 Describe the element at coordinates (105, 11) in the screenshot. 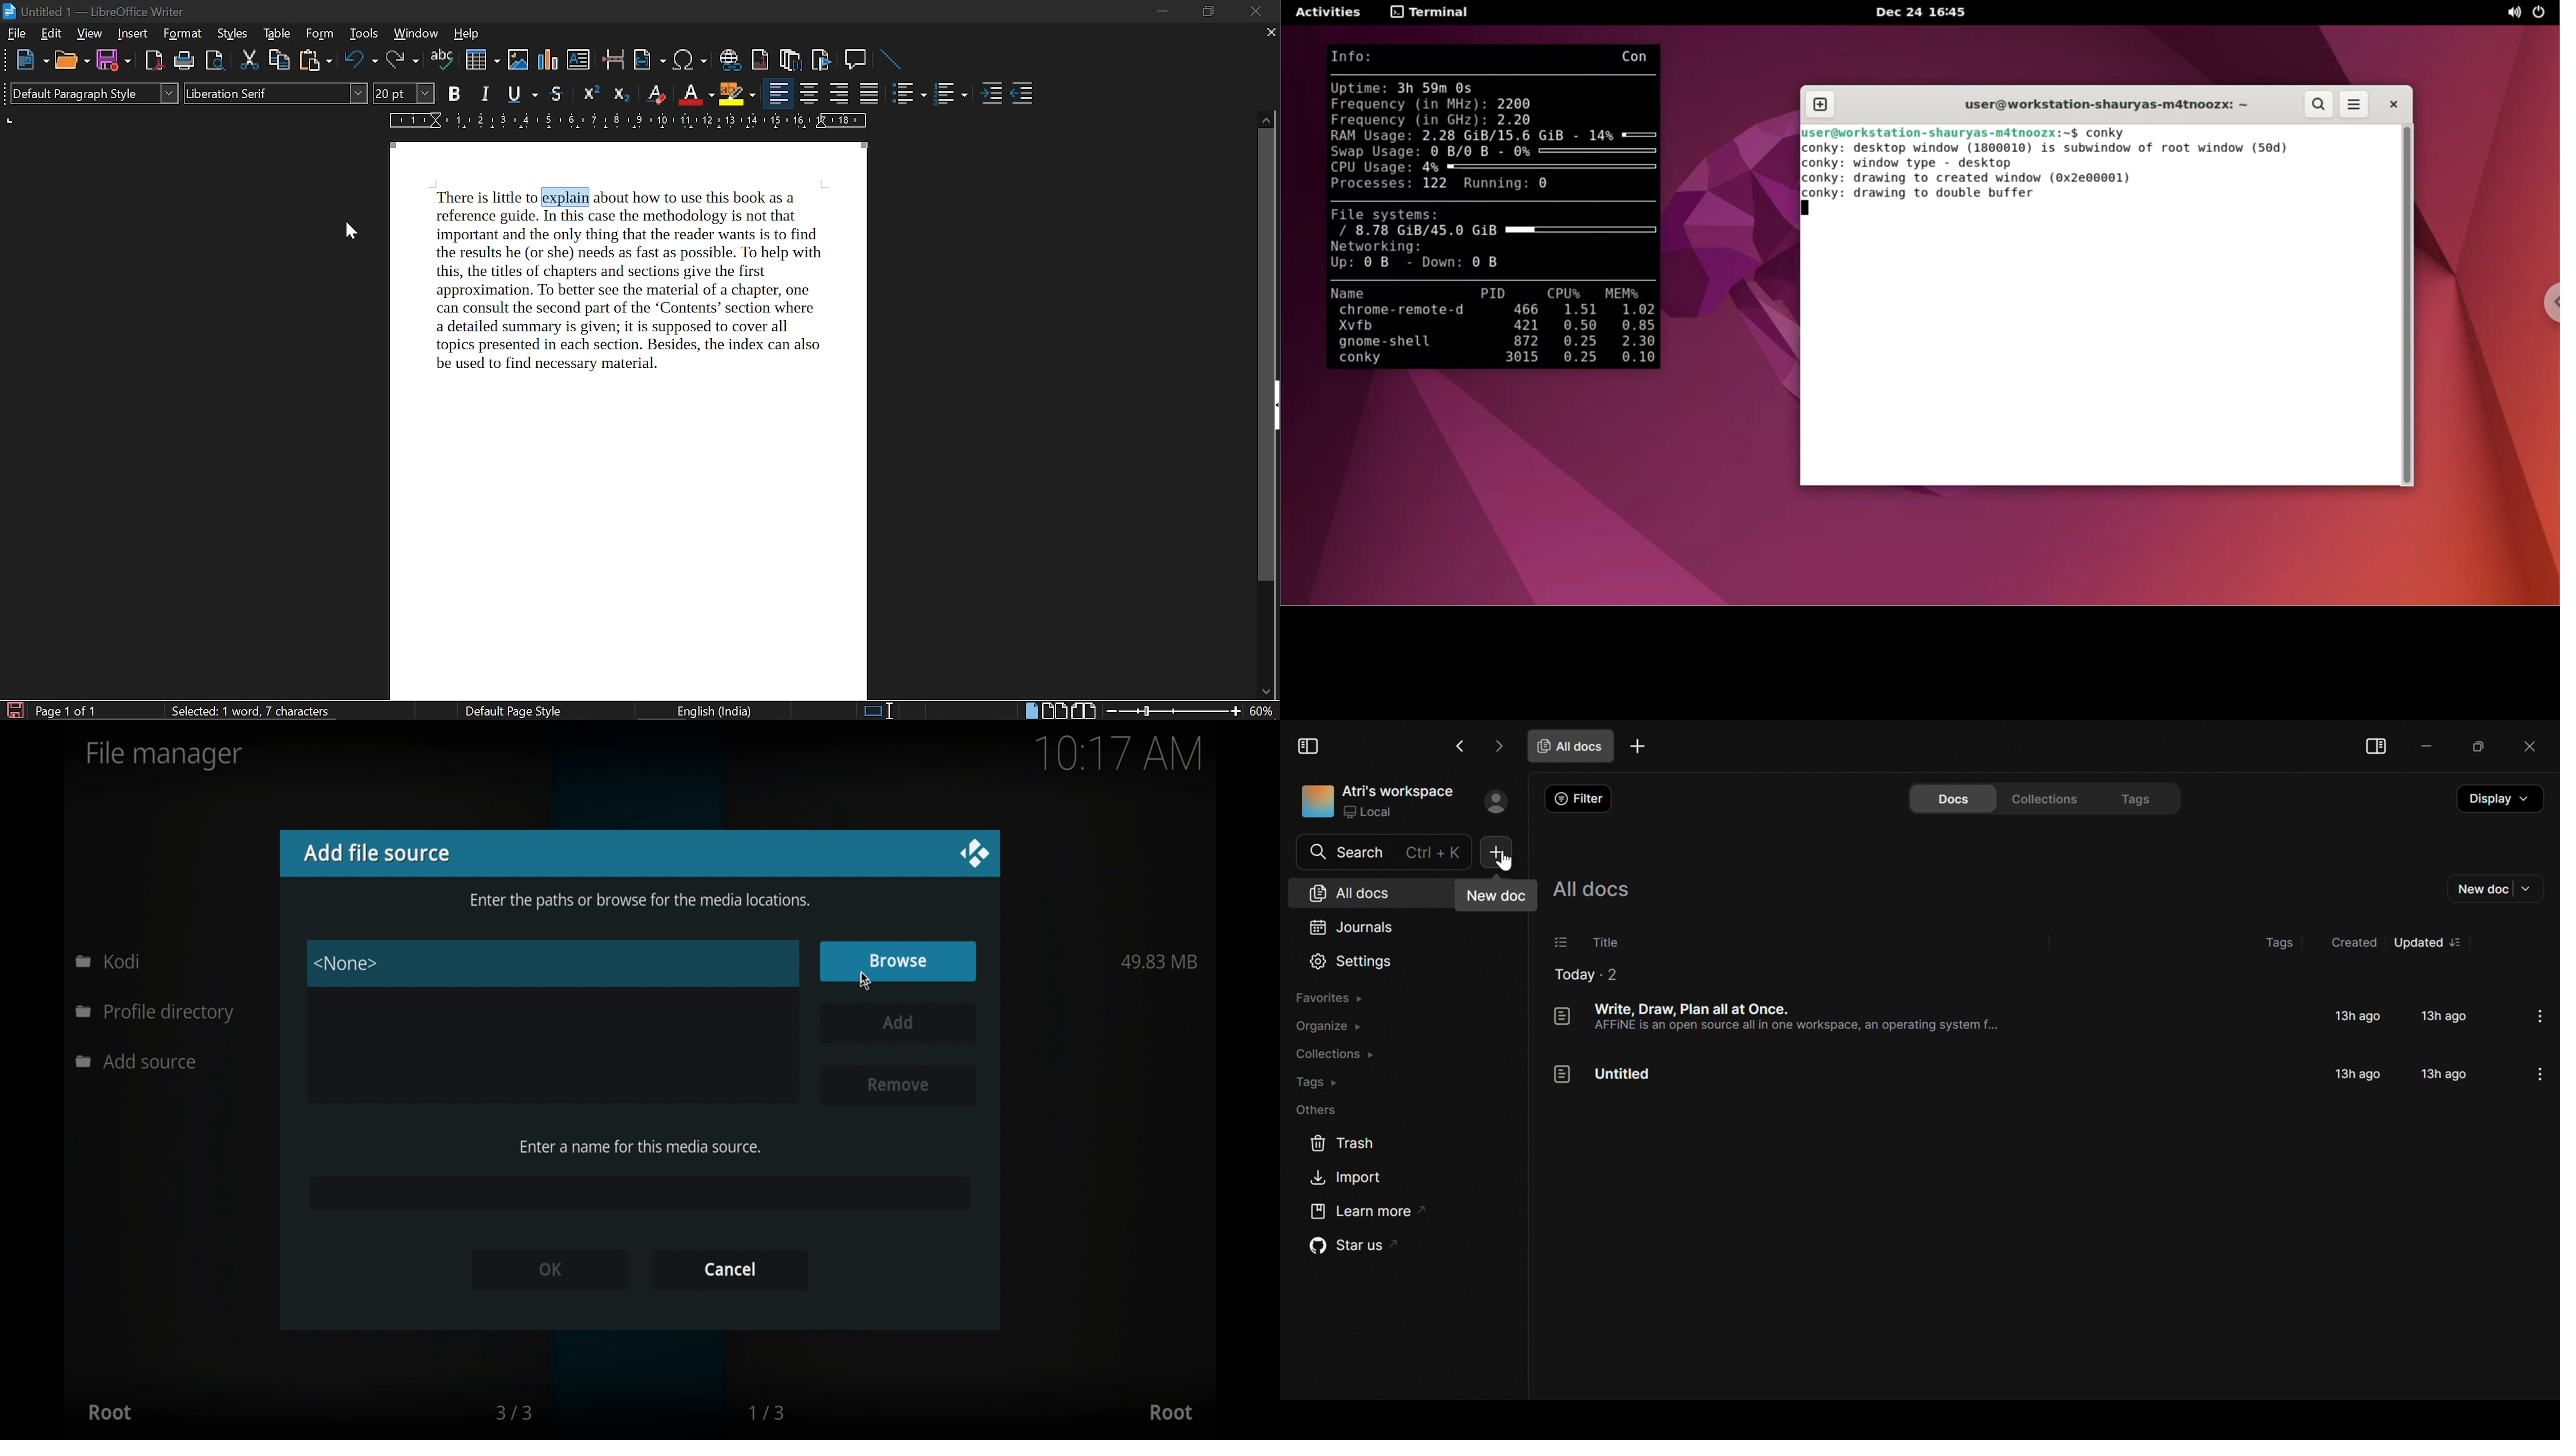

I see `untiled 1 - LibreOffice Writer` at that location.